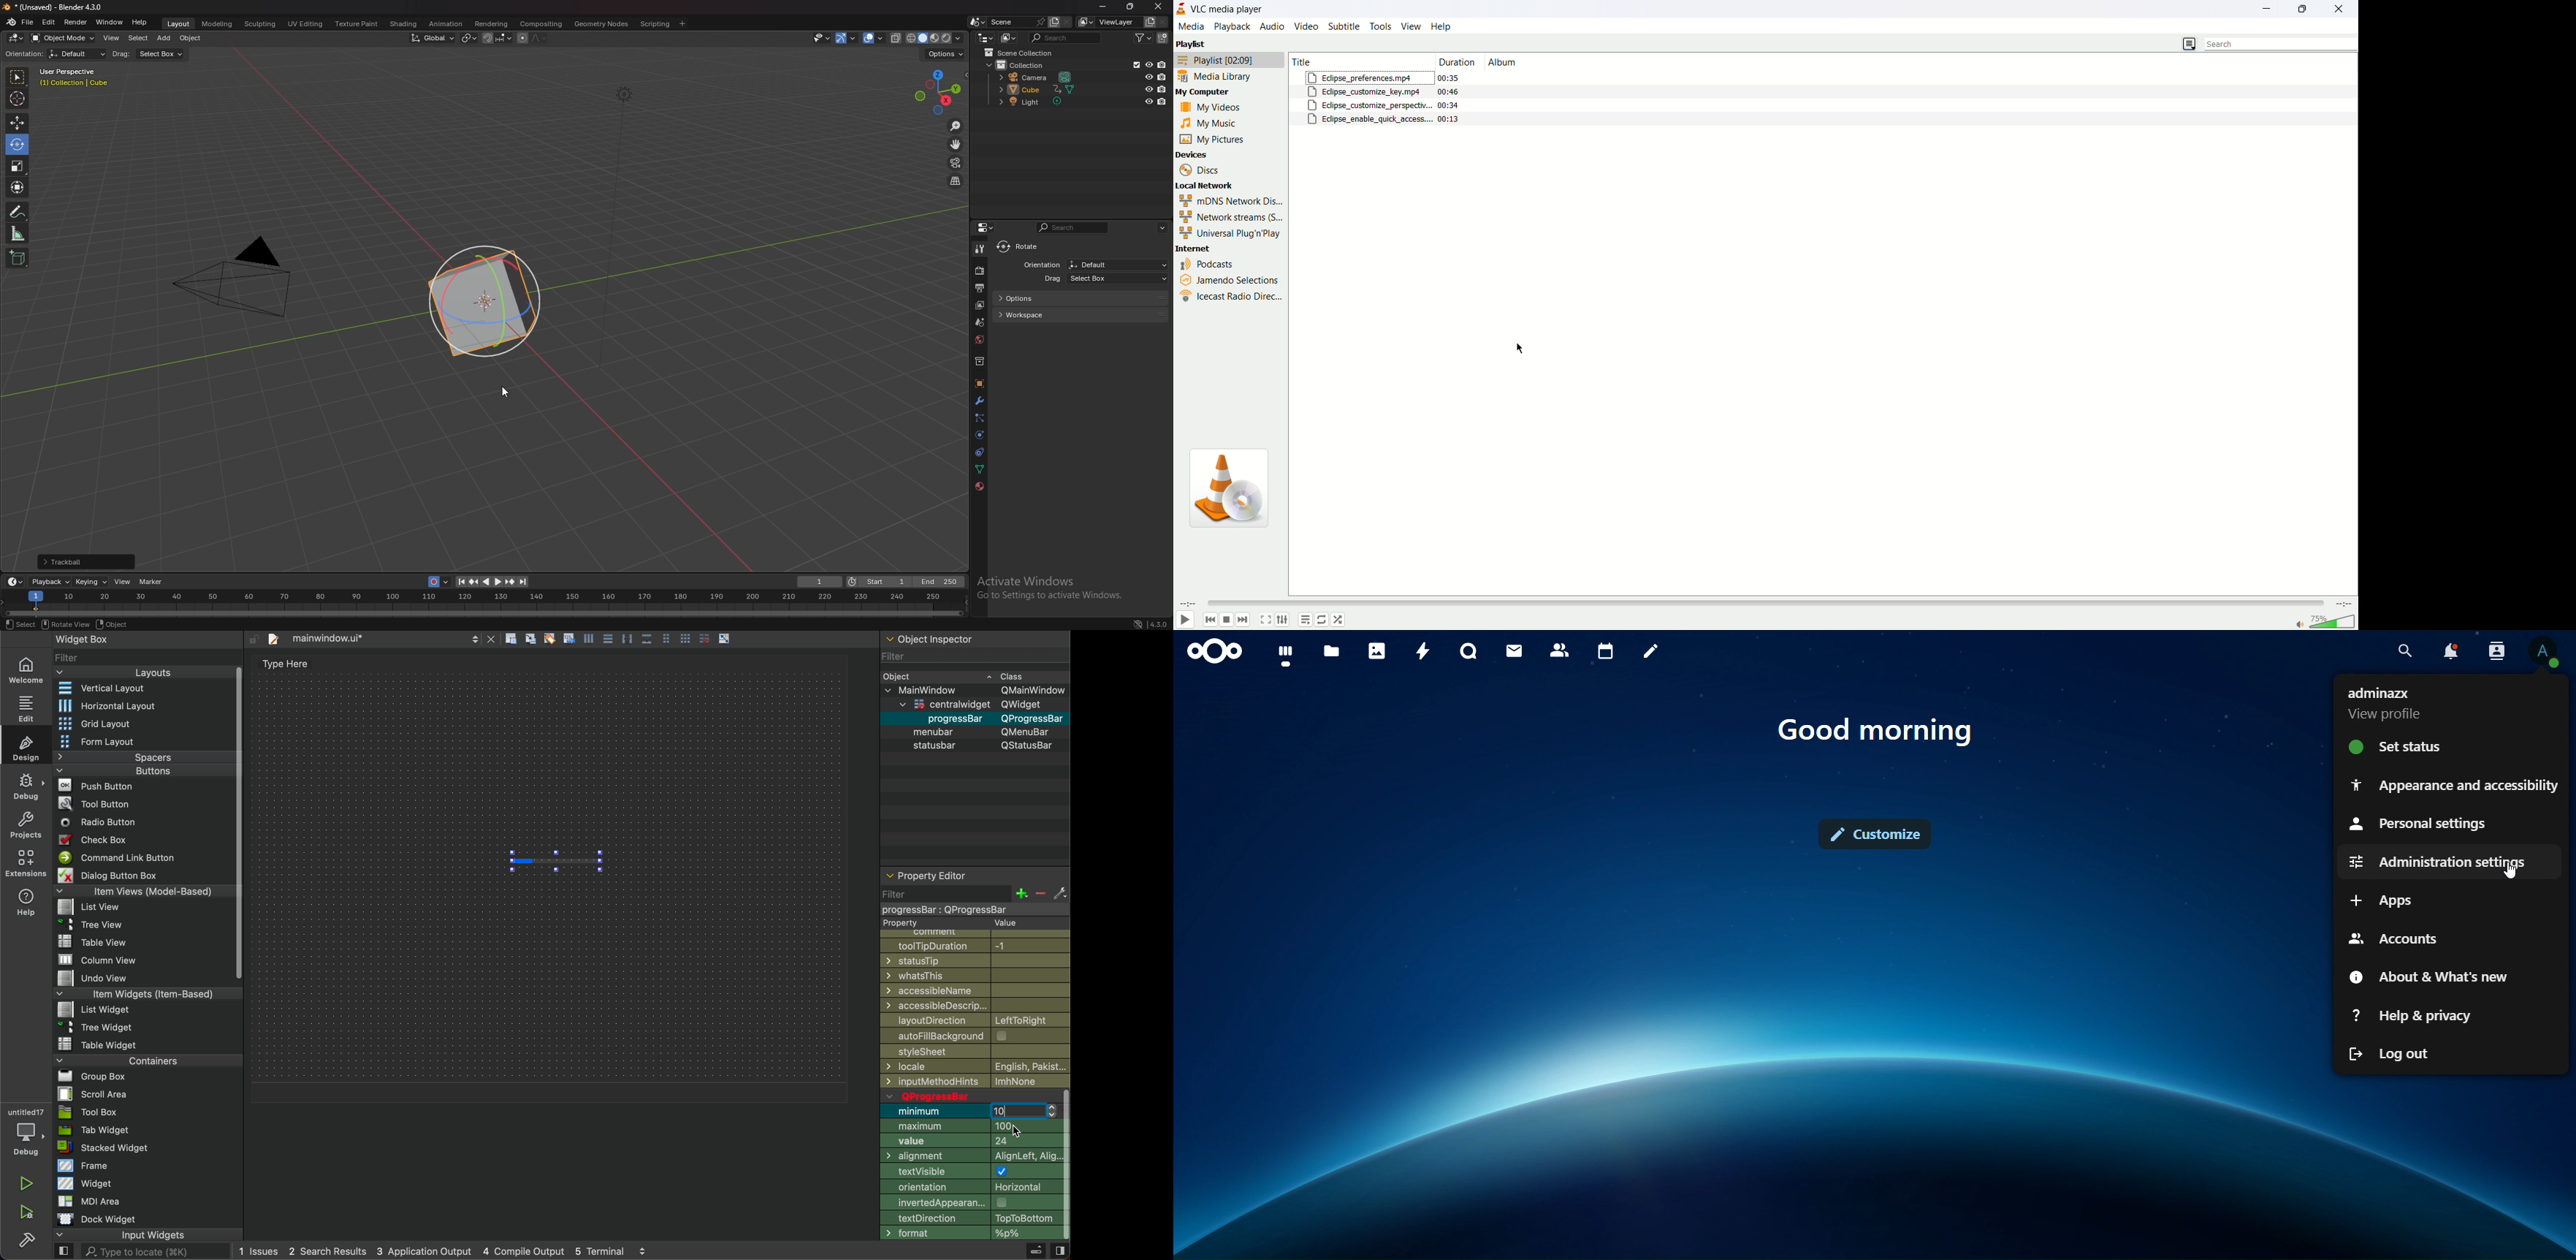 The width and height of the screenshot is (2576, 1260). I want to click on Radio Button, so click(102, 822).